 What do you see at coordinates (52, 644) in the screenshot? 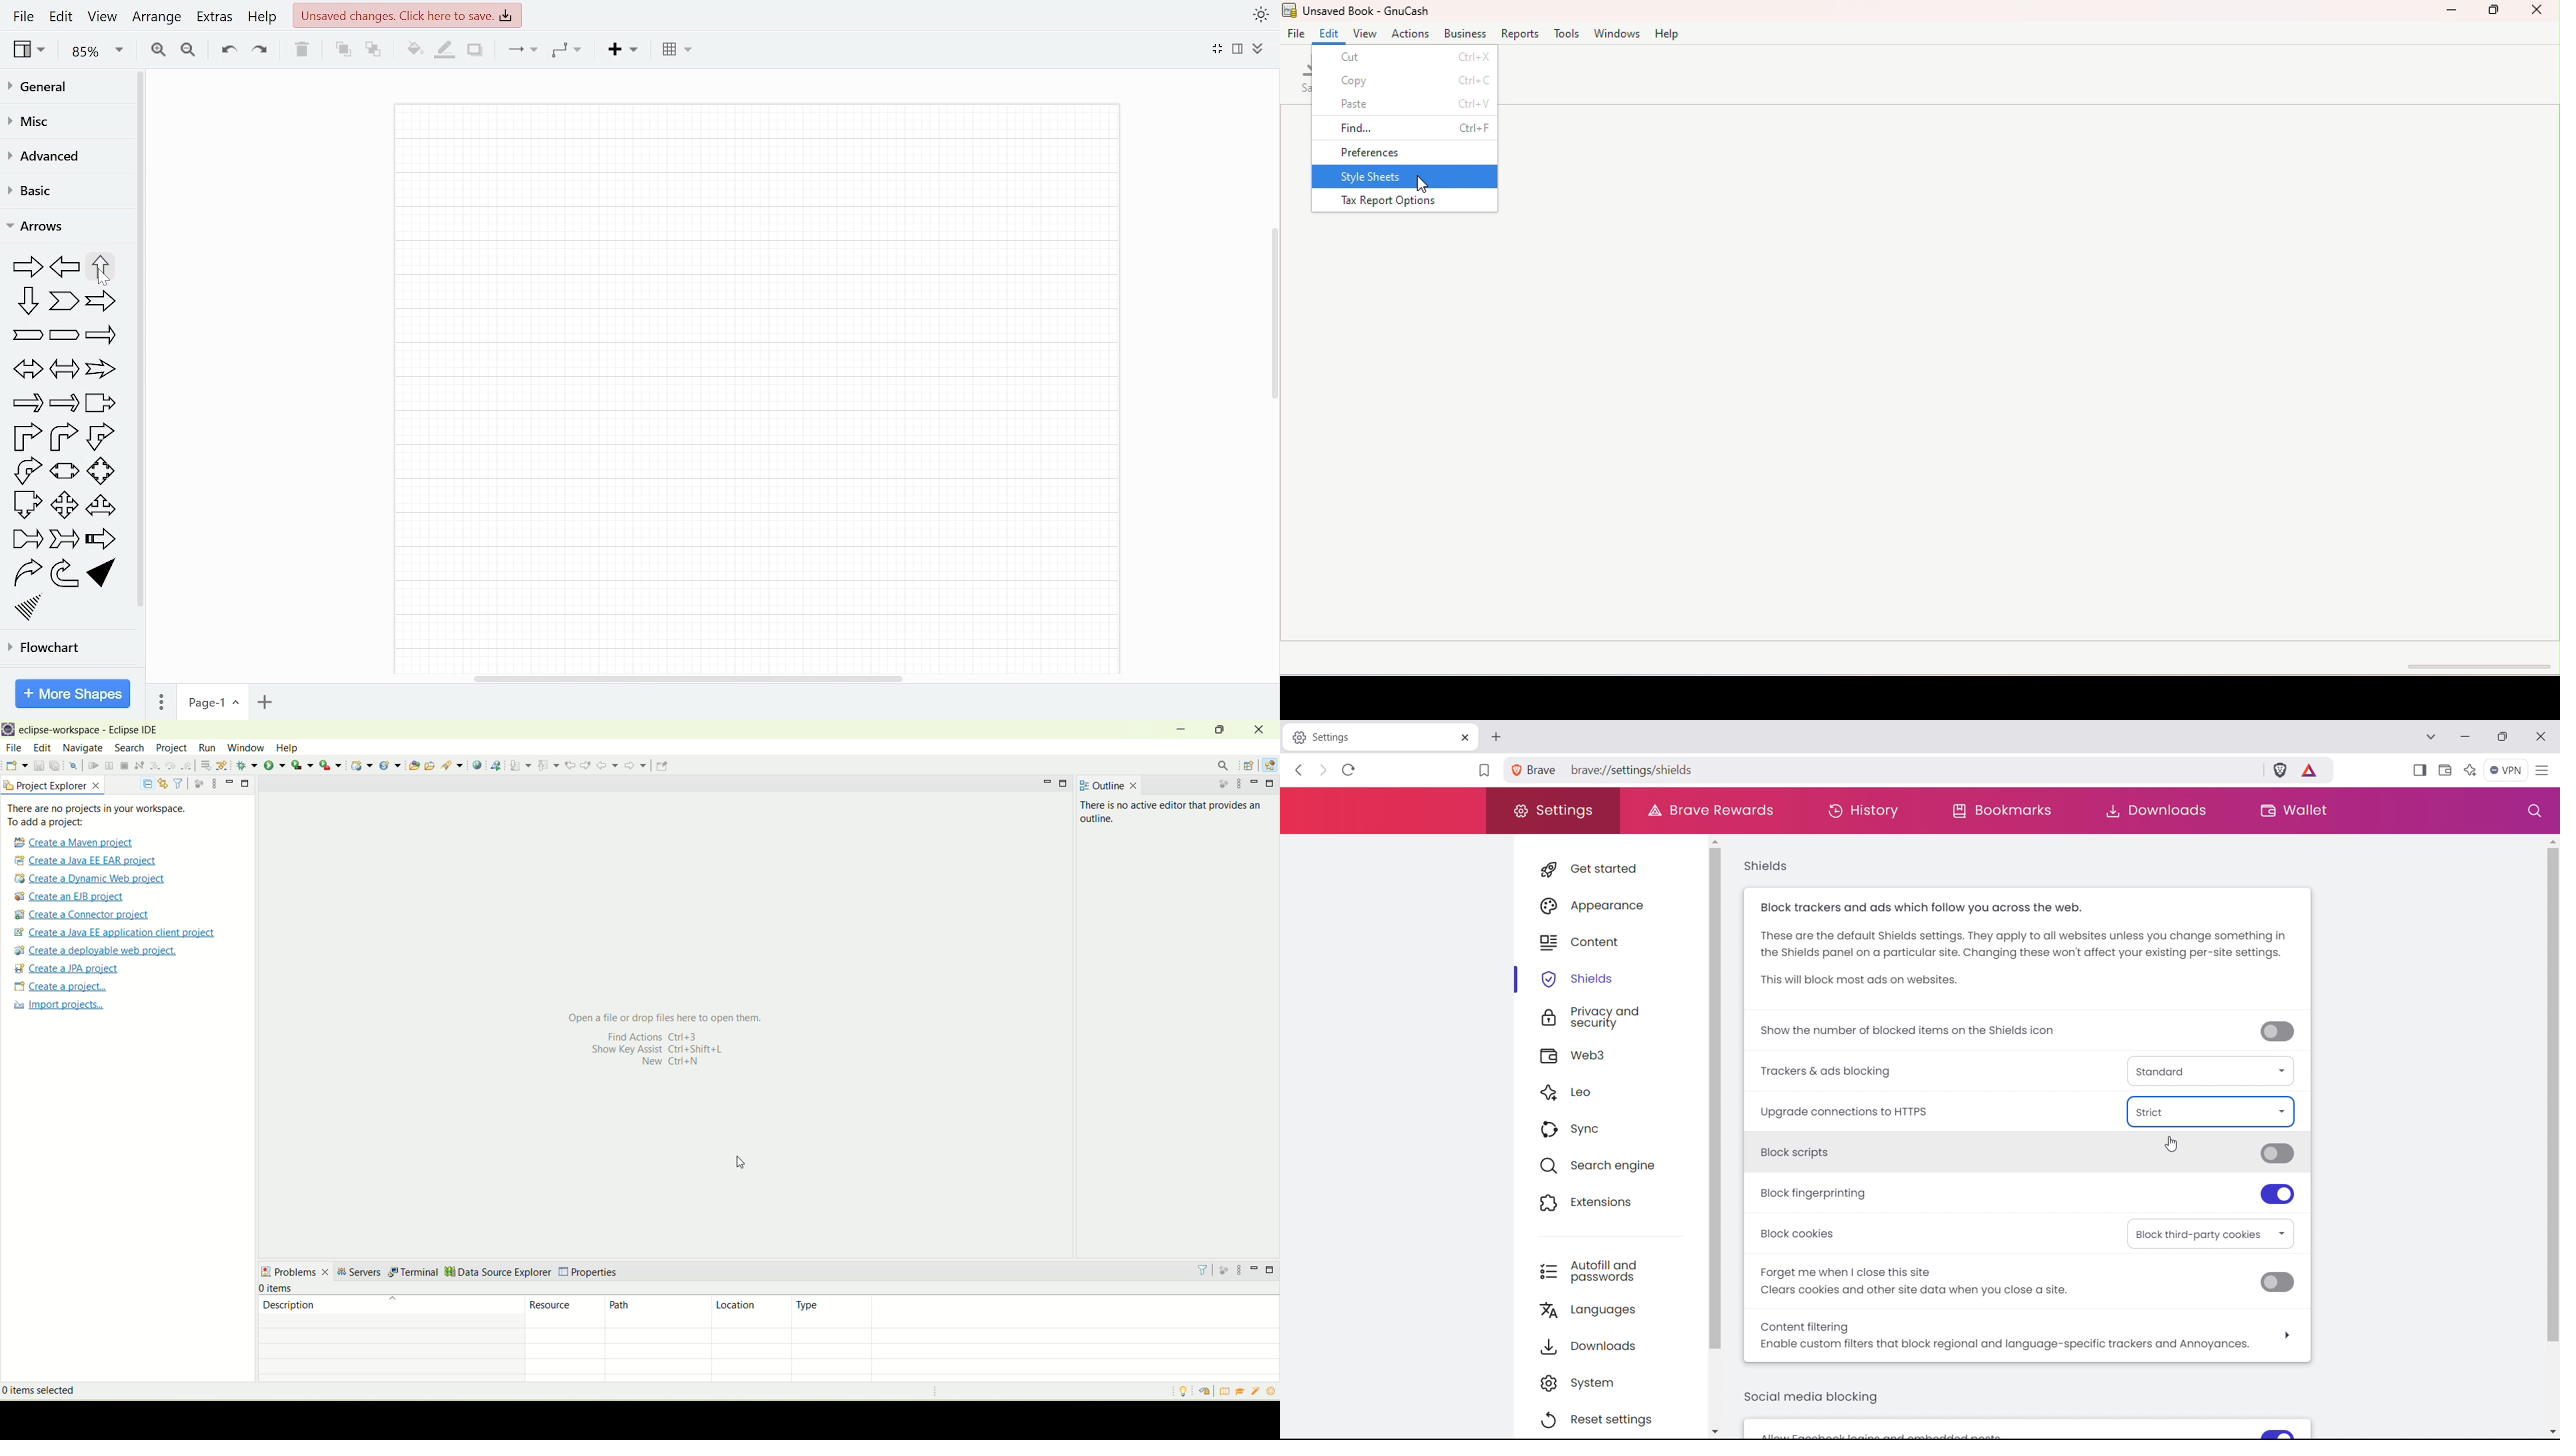
I see `Flowchart` at bounding box center [52, 644].